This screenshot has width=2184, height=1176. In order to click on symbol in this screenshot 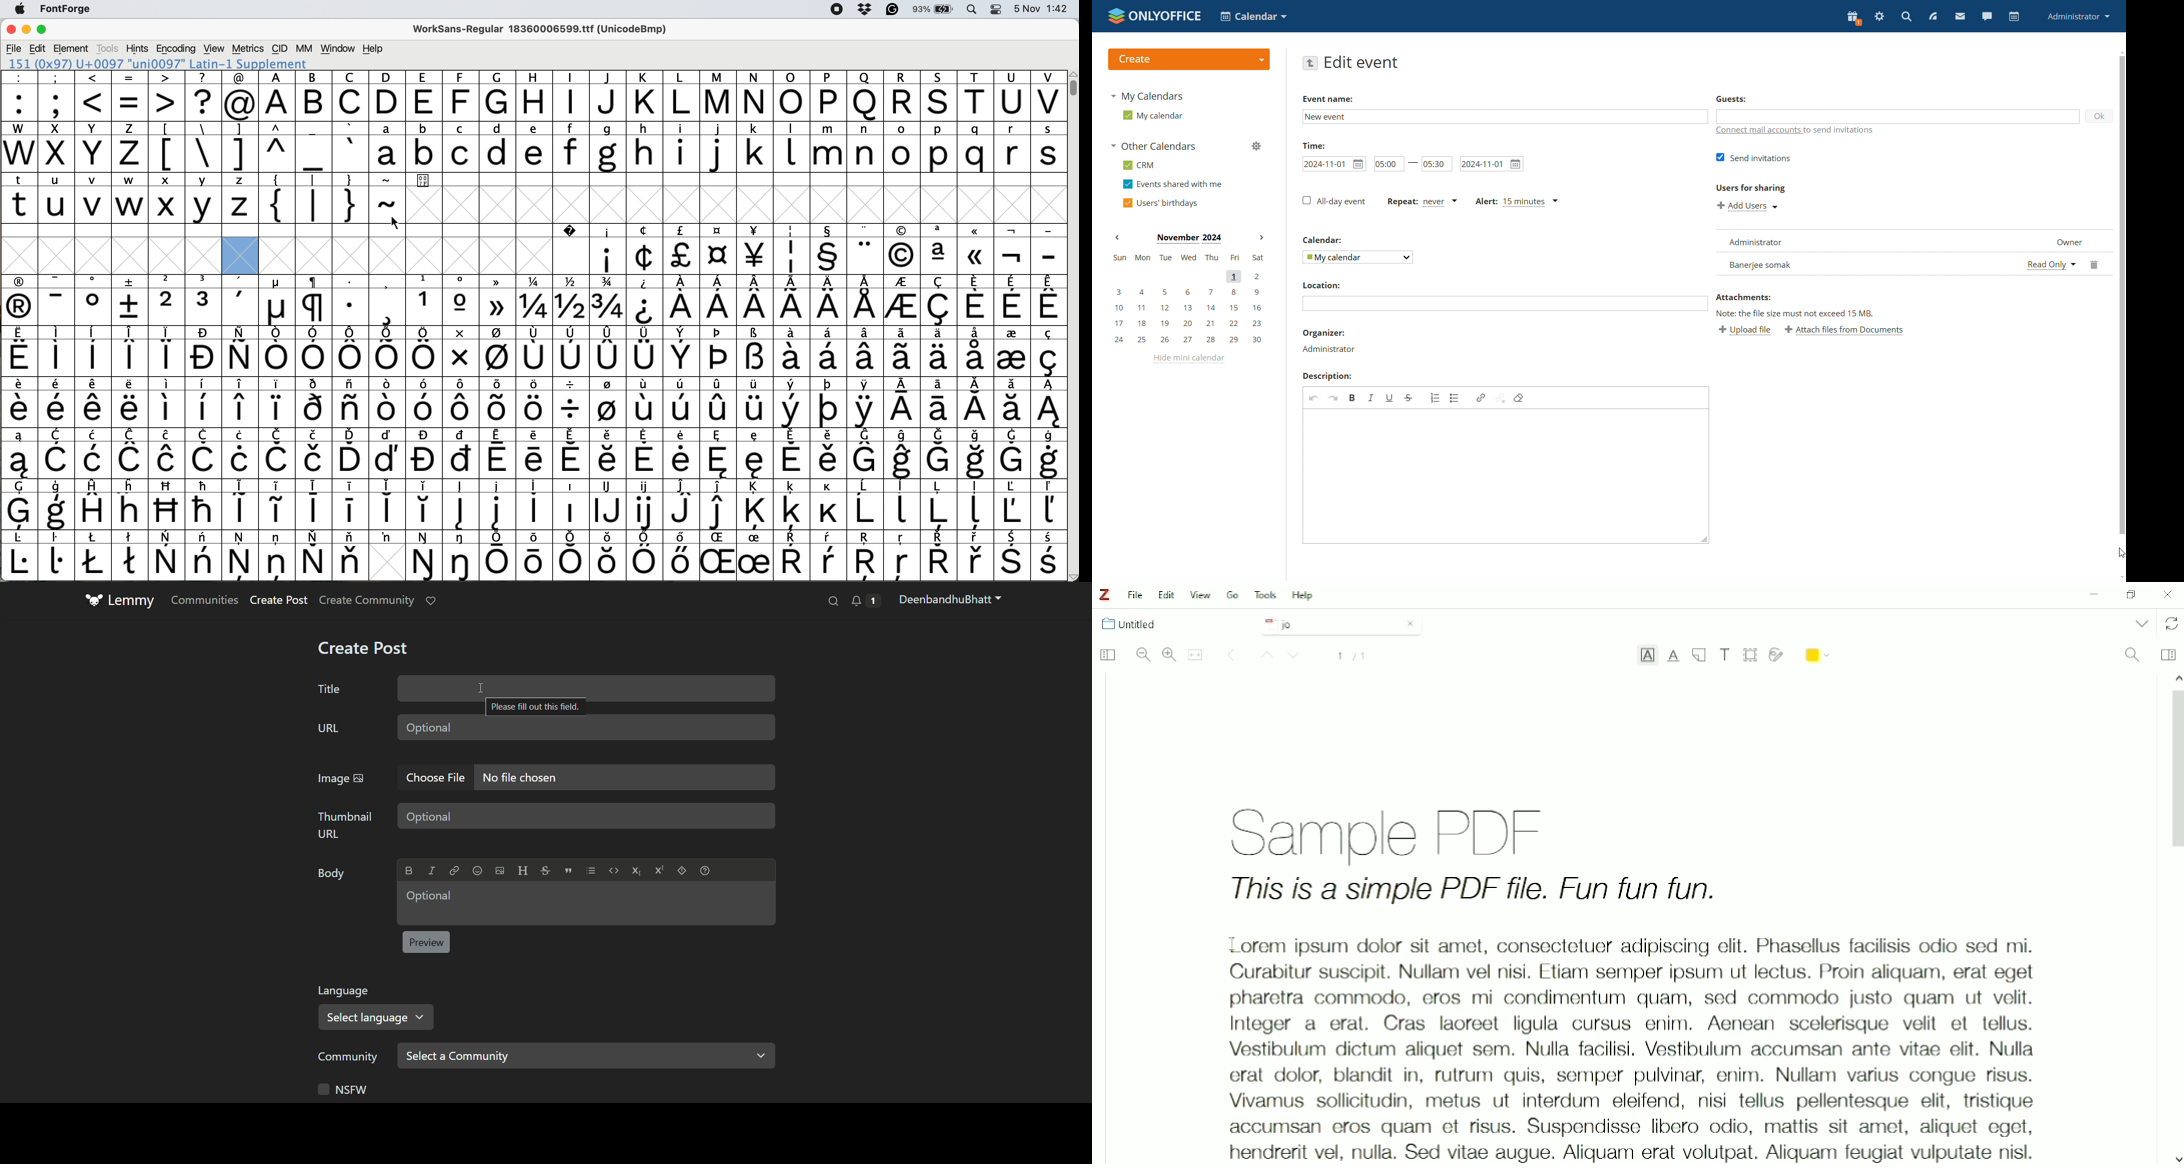, I will do `click(461, 300)`.